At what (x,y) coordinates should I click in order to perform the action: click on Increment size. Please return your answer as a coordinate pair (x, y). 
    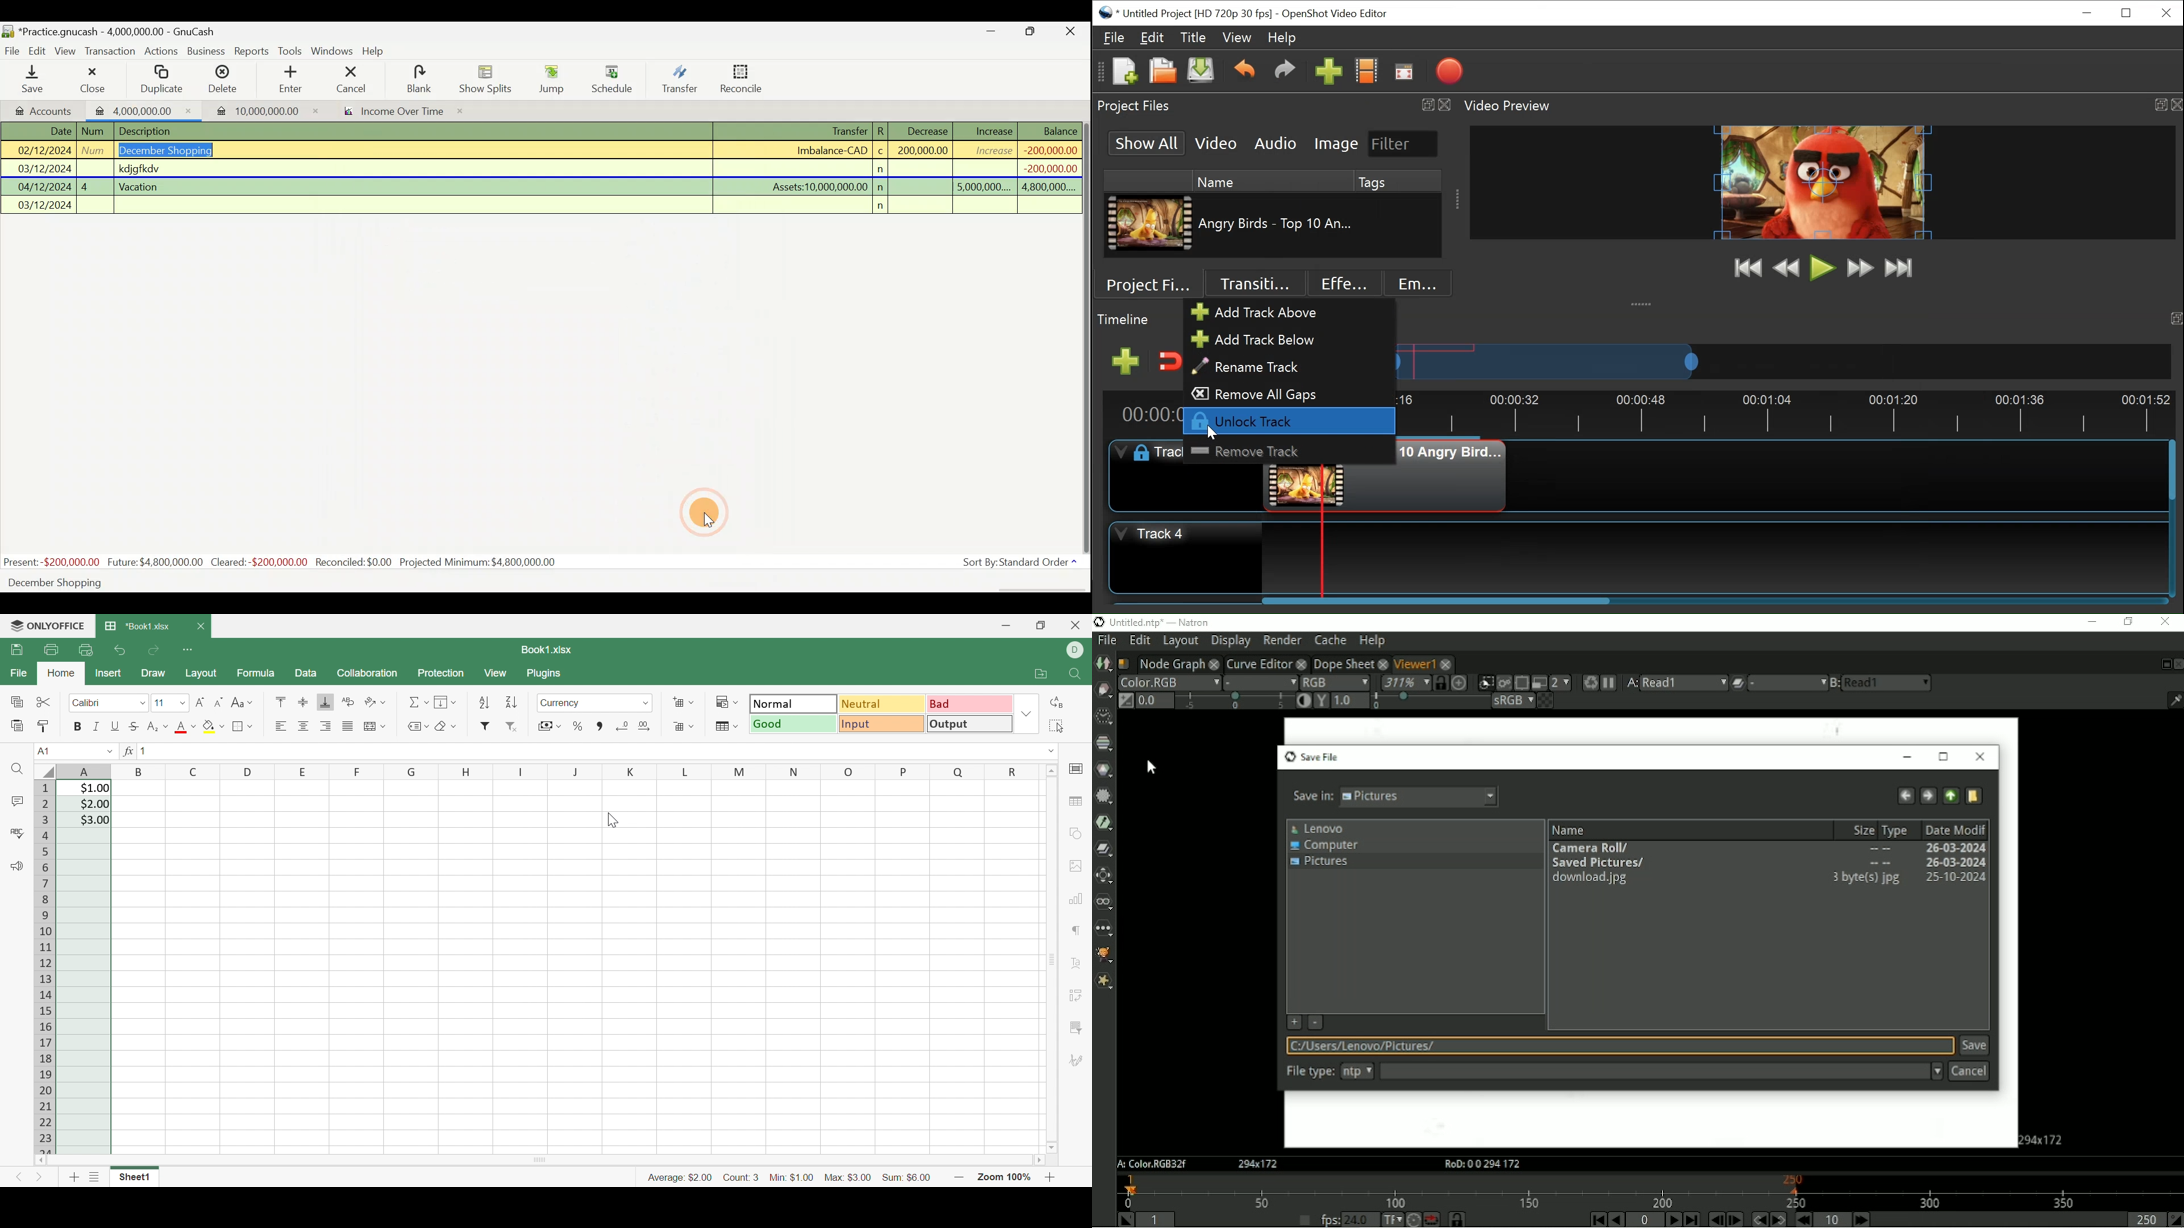
    Looking at the image, I should click on (220, 701).